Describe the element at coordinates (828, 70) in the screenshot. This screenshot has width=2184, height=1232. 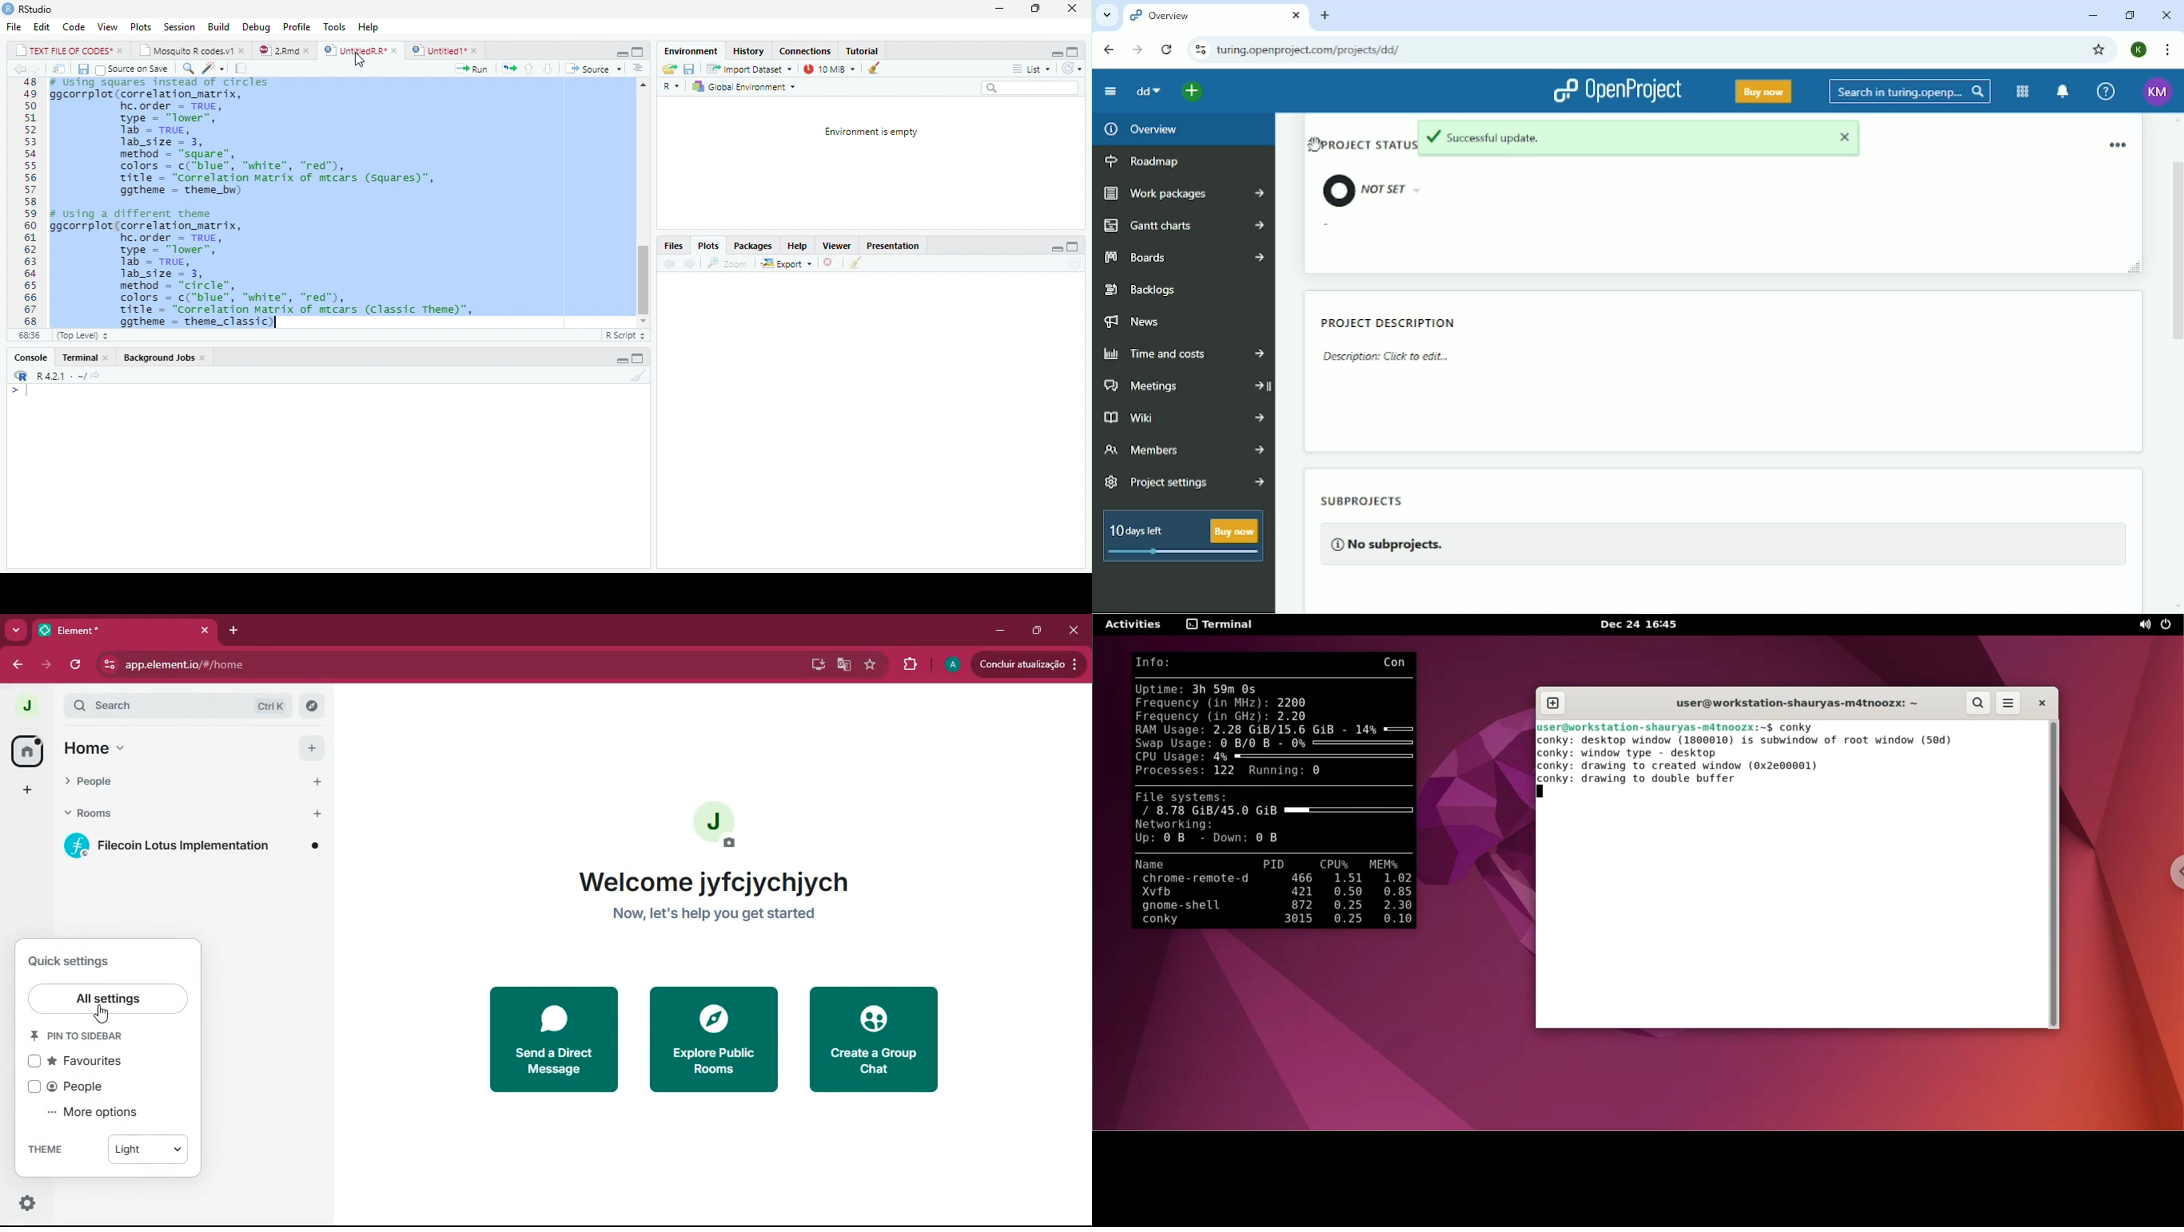
I see `9 mb` at that location.